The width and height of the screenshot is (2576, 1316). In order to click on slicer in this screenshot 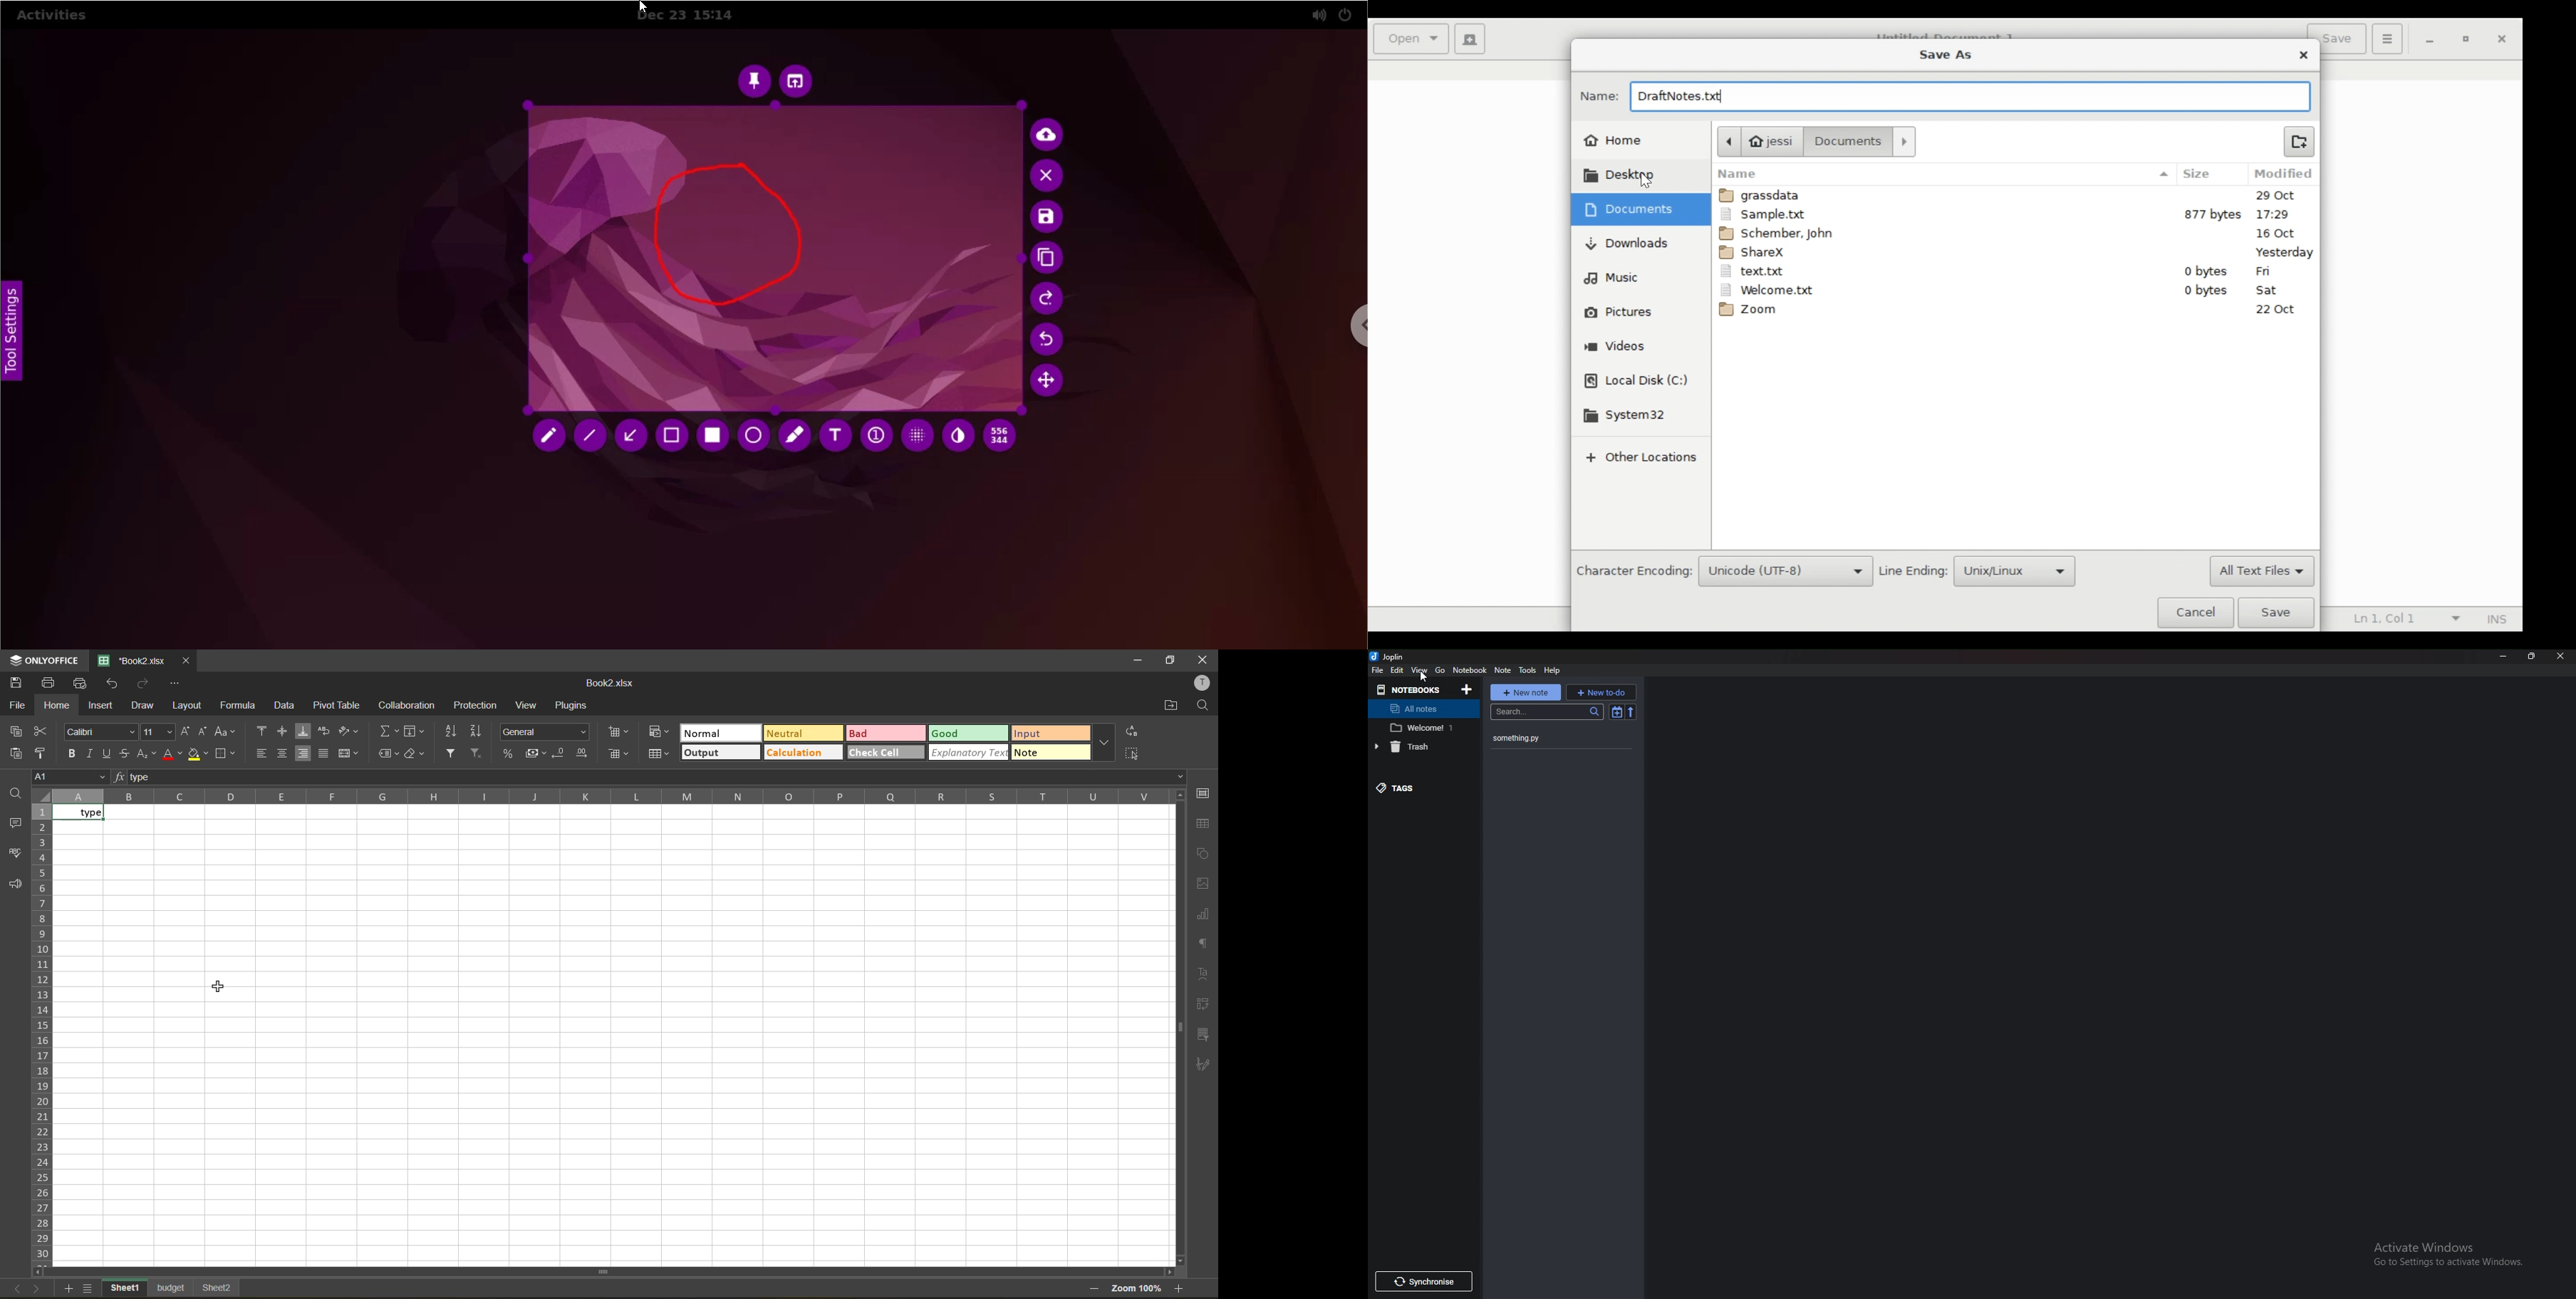, I will do `click(1203, 1036)`.